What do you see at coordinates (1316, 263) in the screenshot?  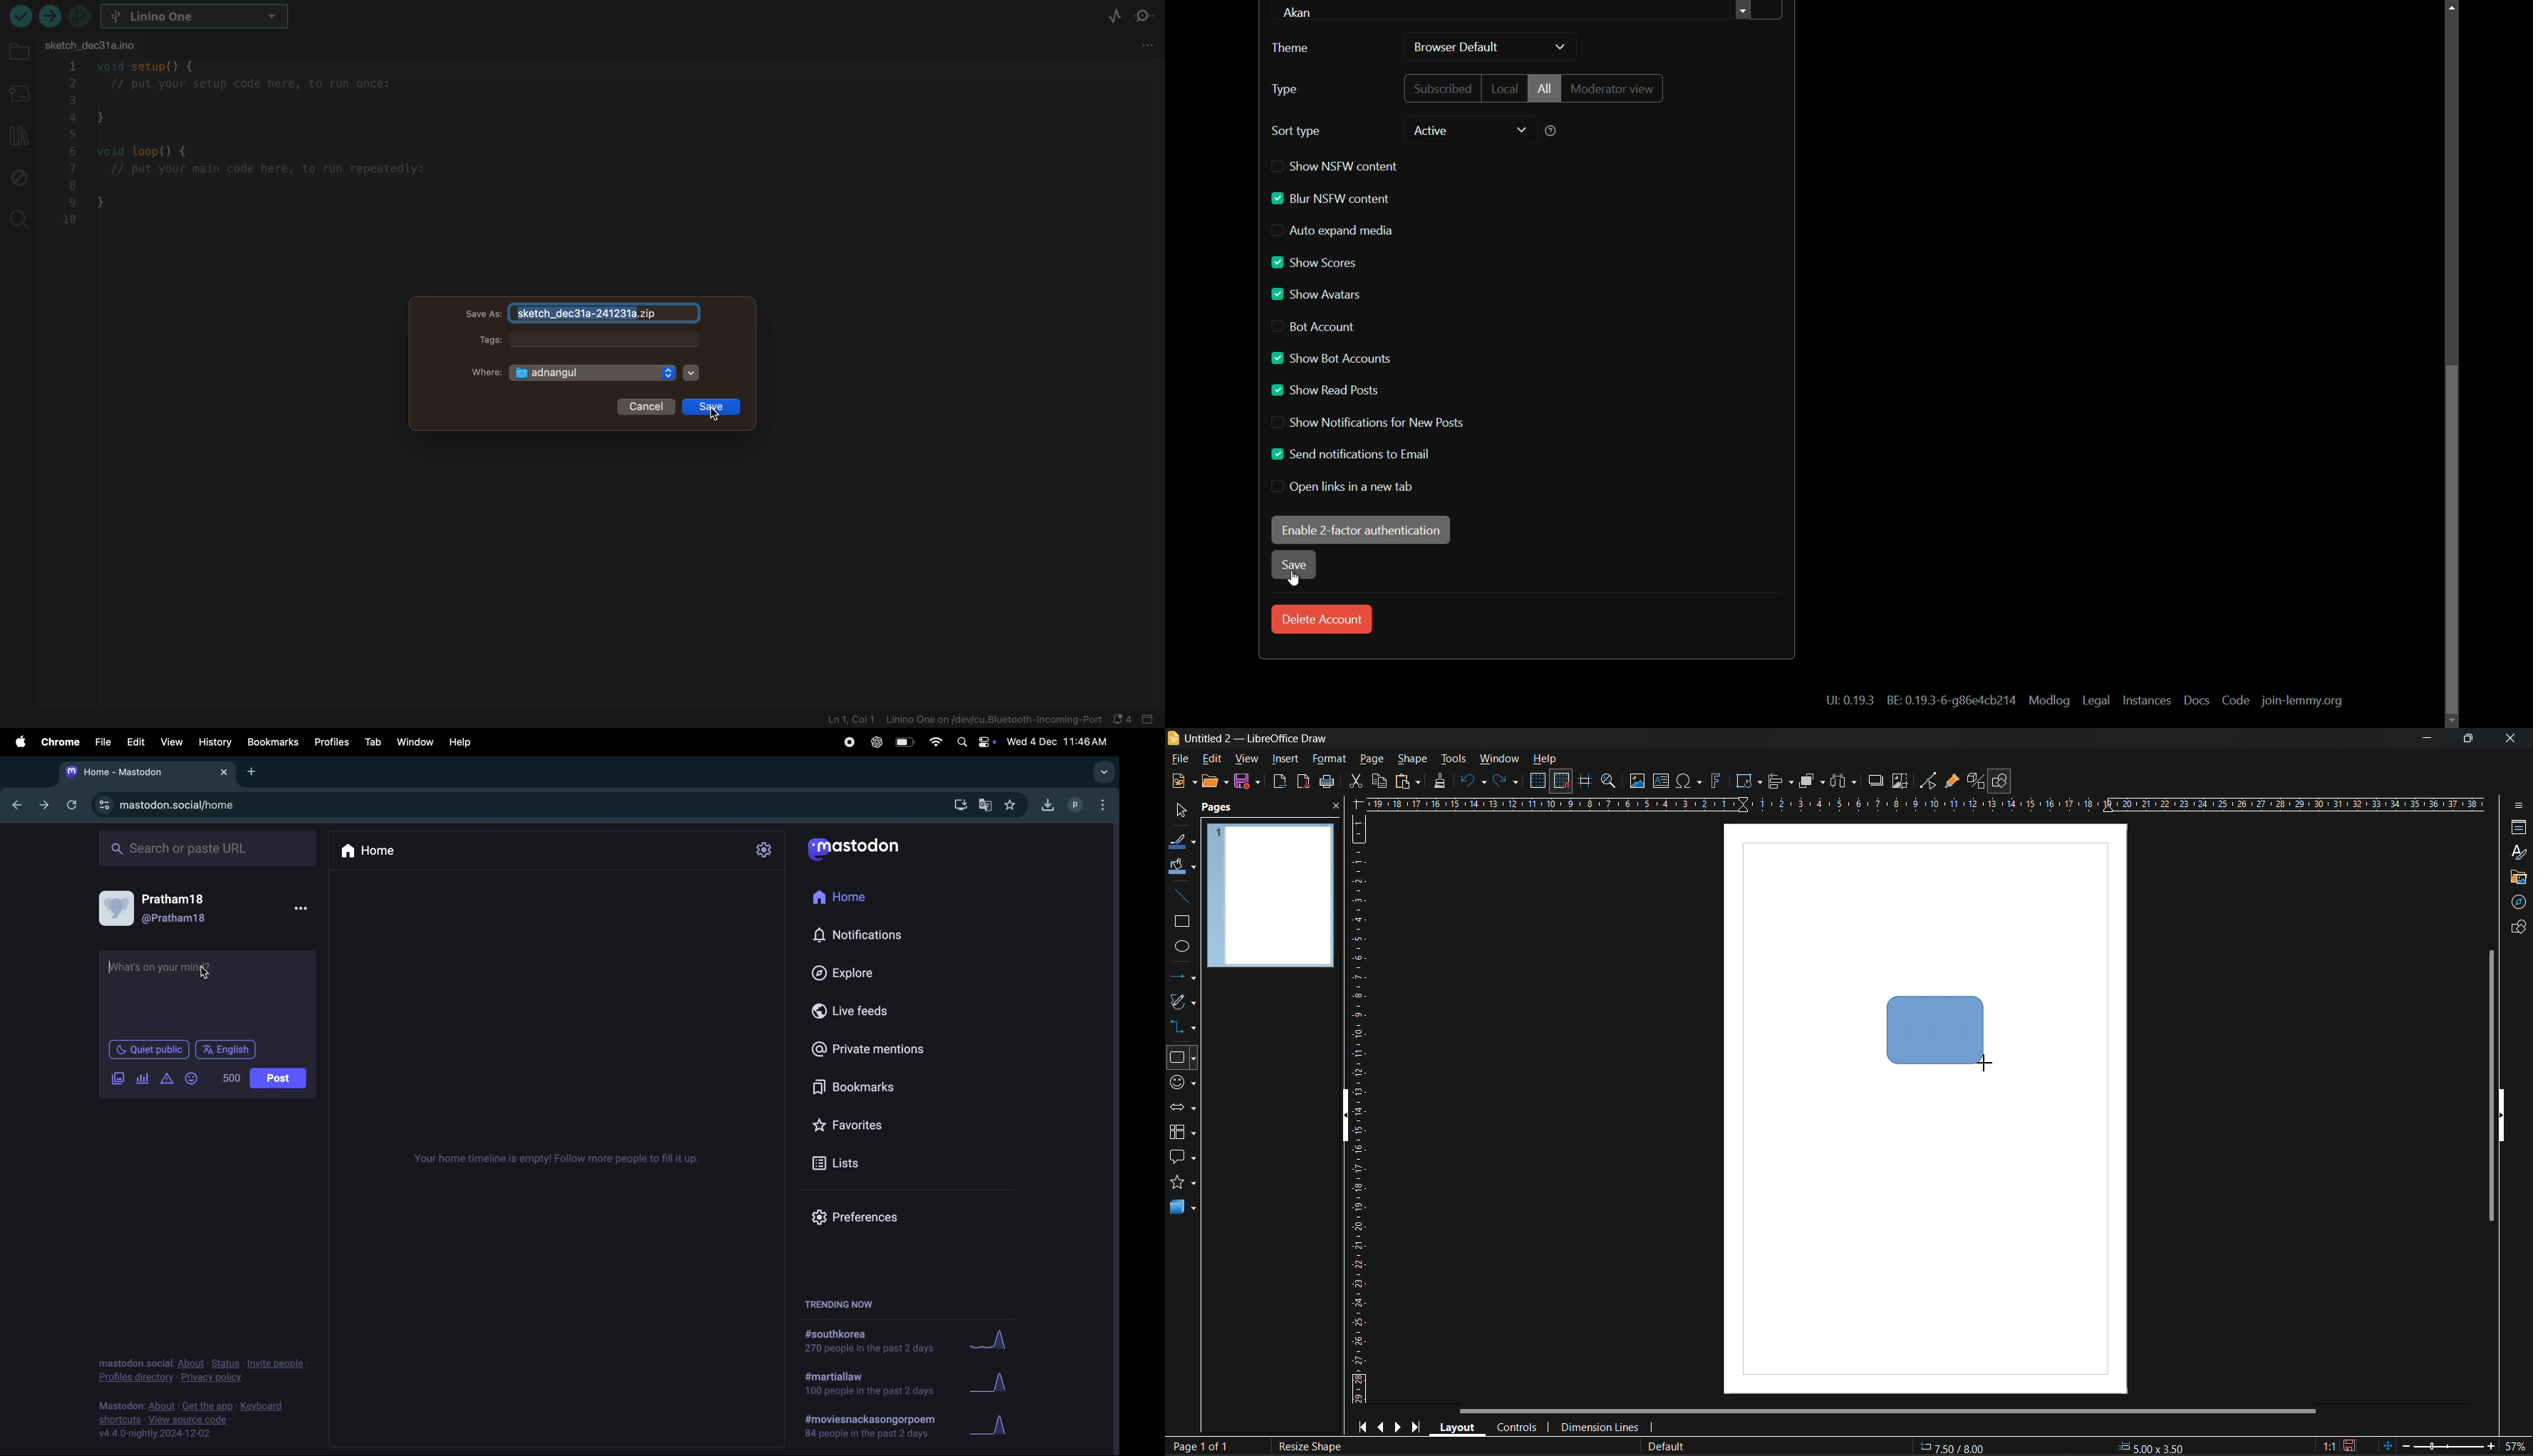 I see `show scores` at bounding box center [1316, 263].